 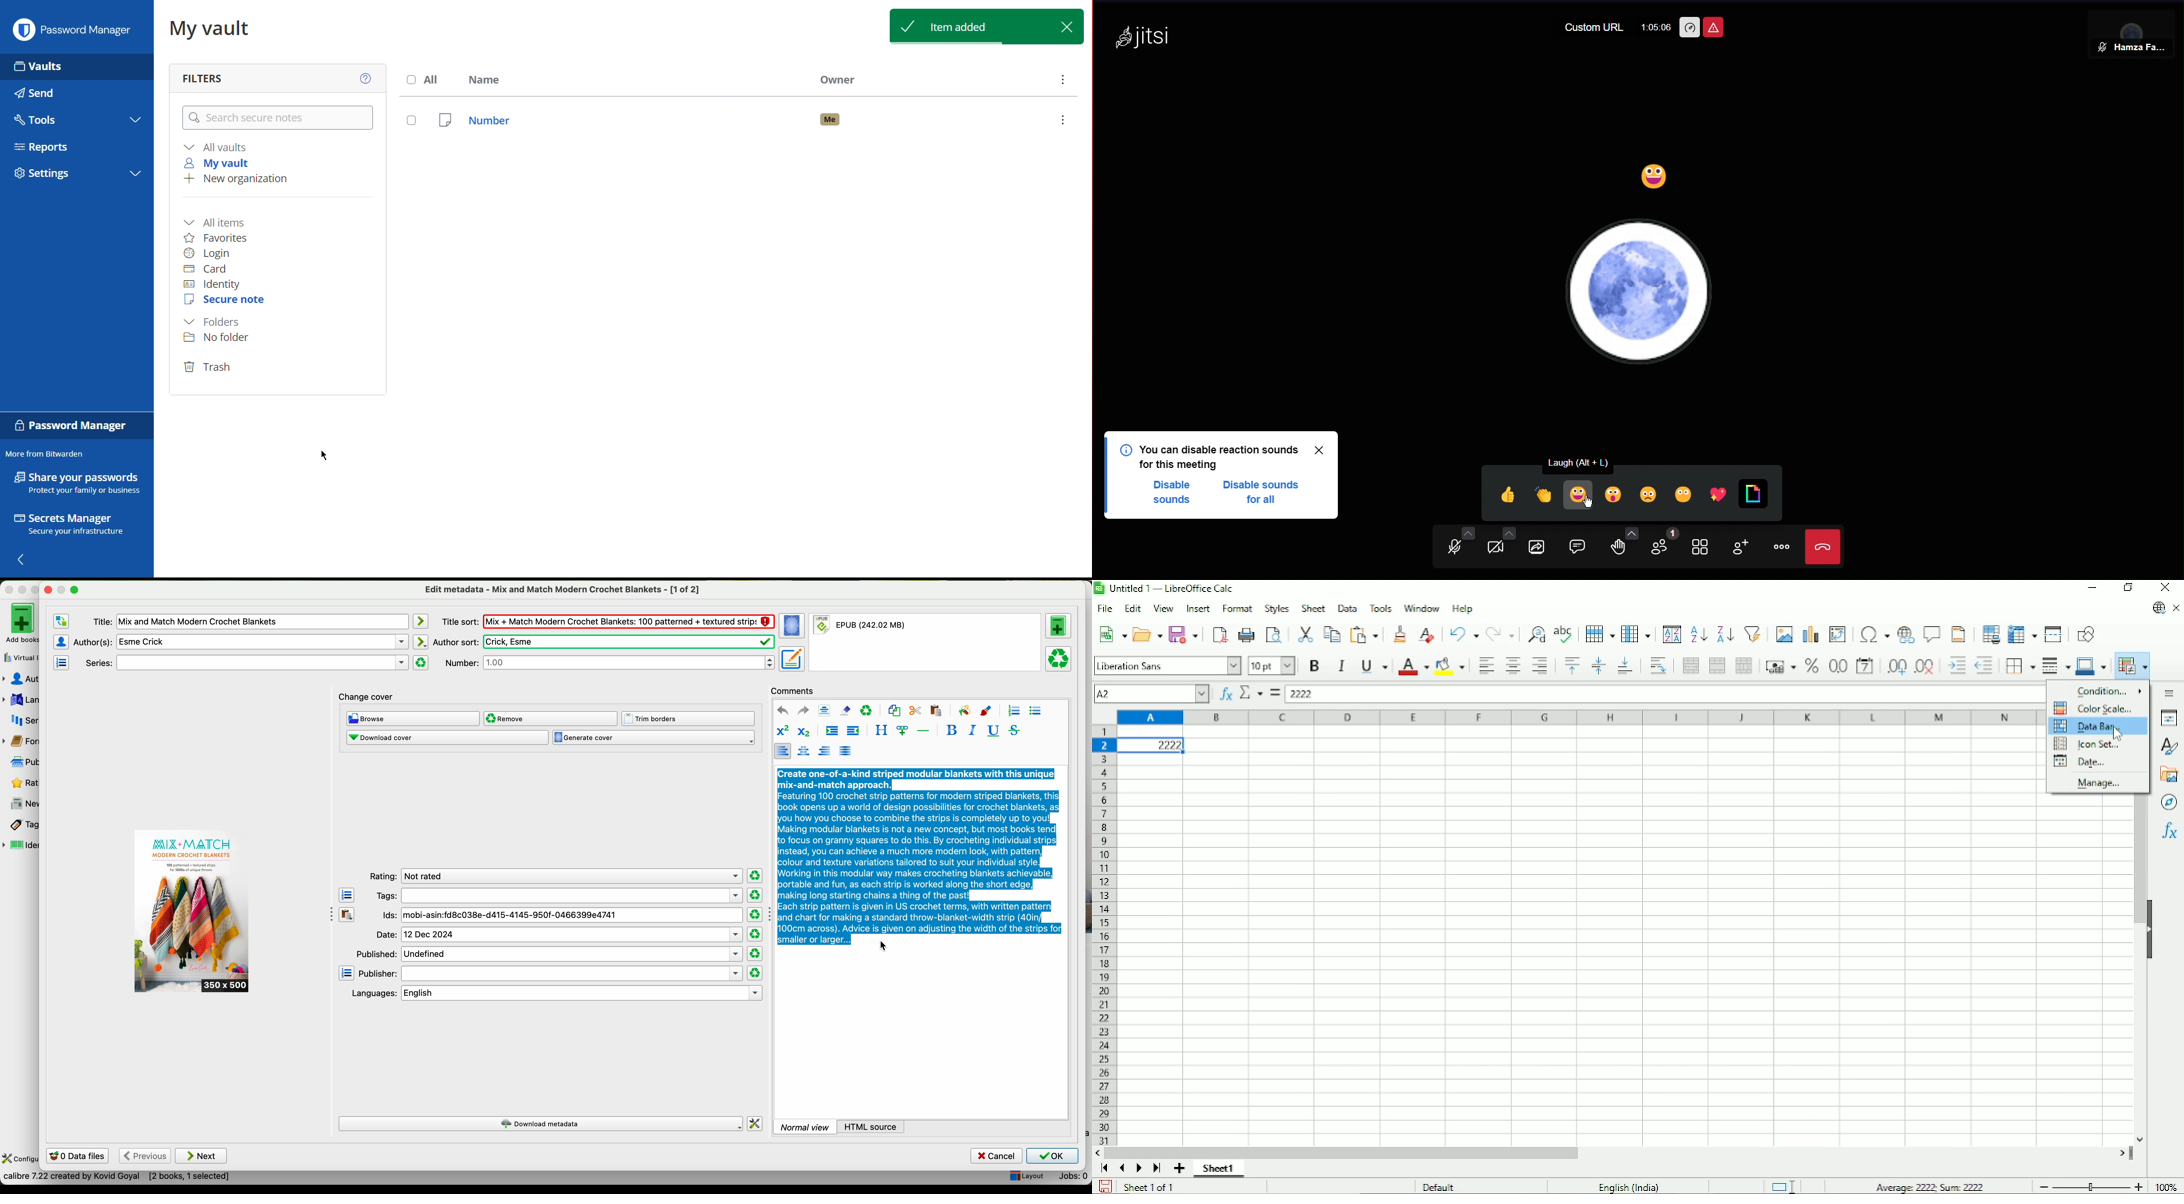 What do you see at coordinates (241, 179) in the screenshot?
I see `New organization` at bounding box center [241, 179].